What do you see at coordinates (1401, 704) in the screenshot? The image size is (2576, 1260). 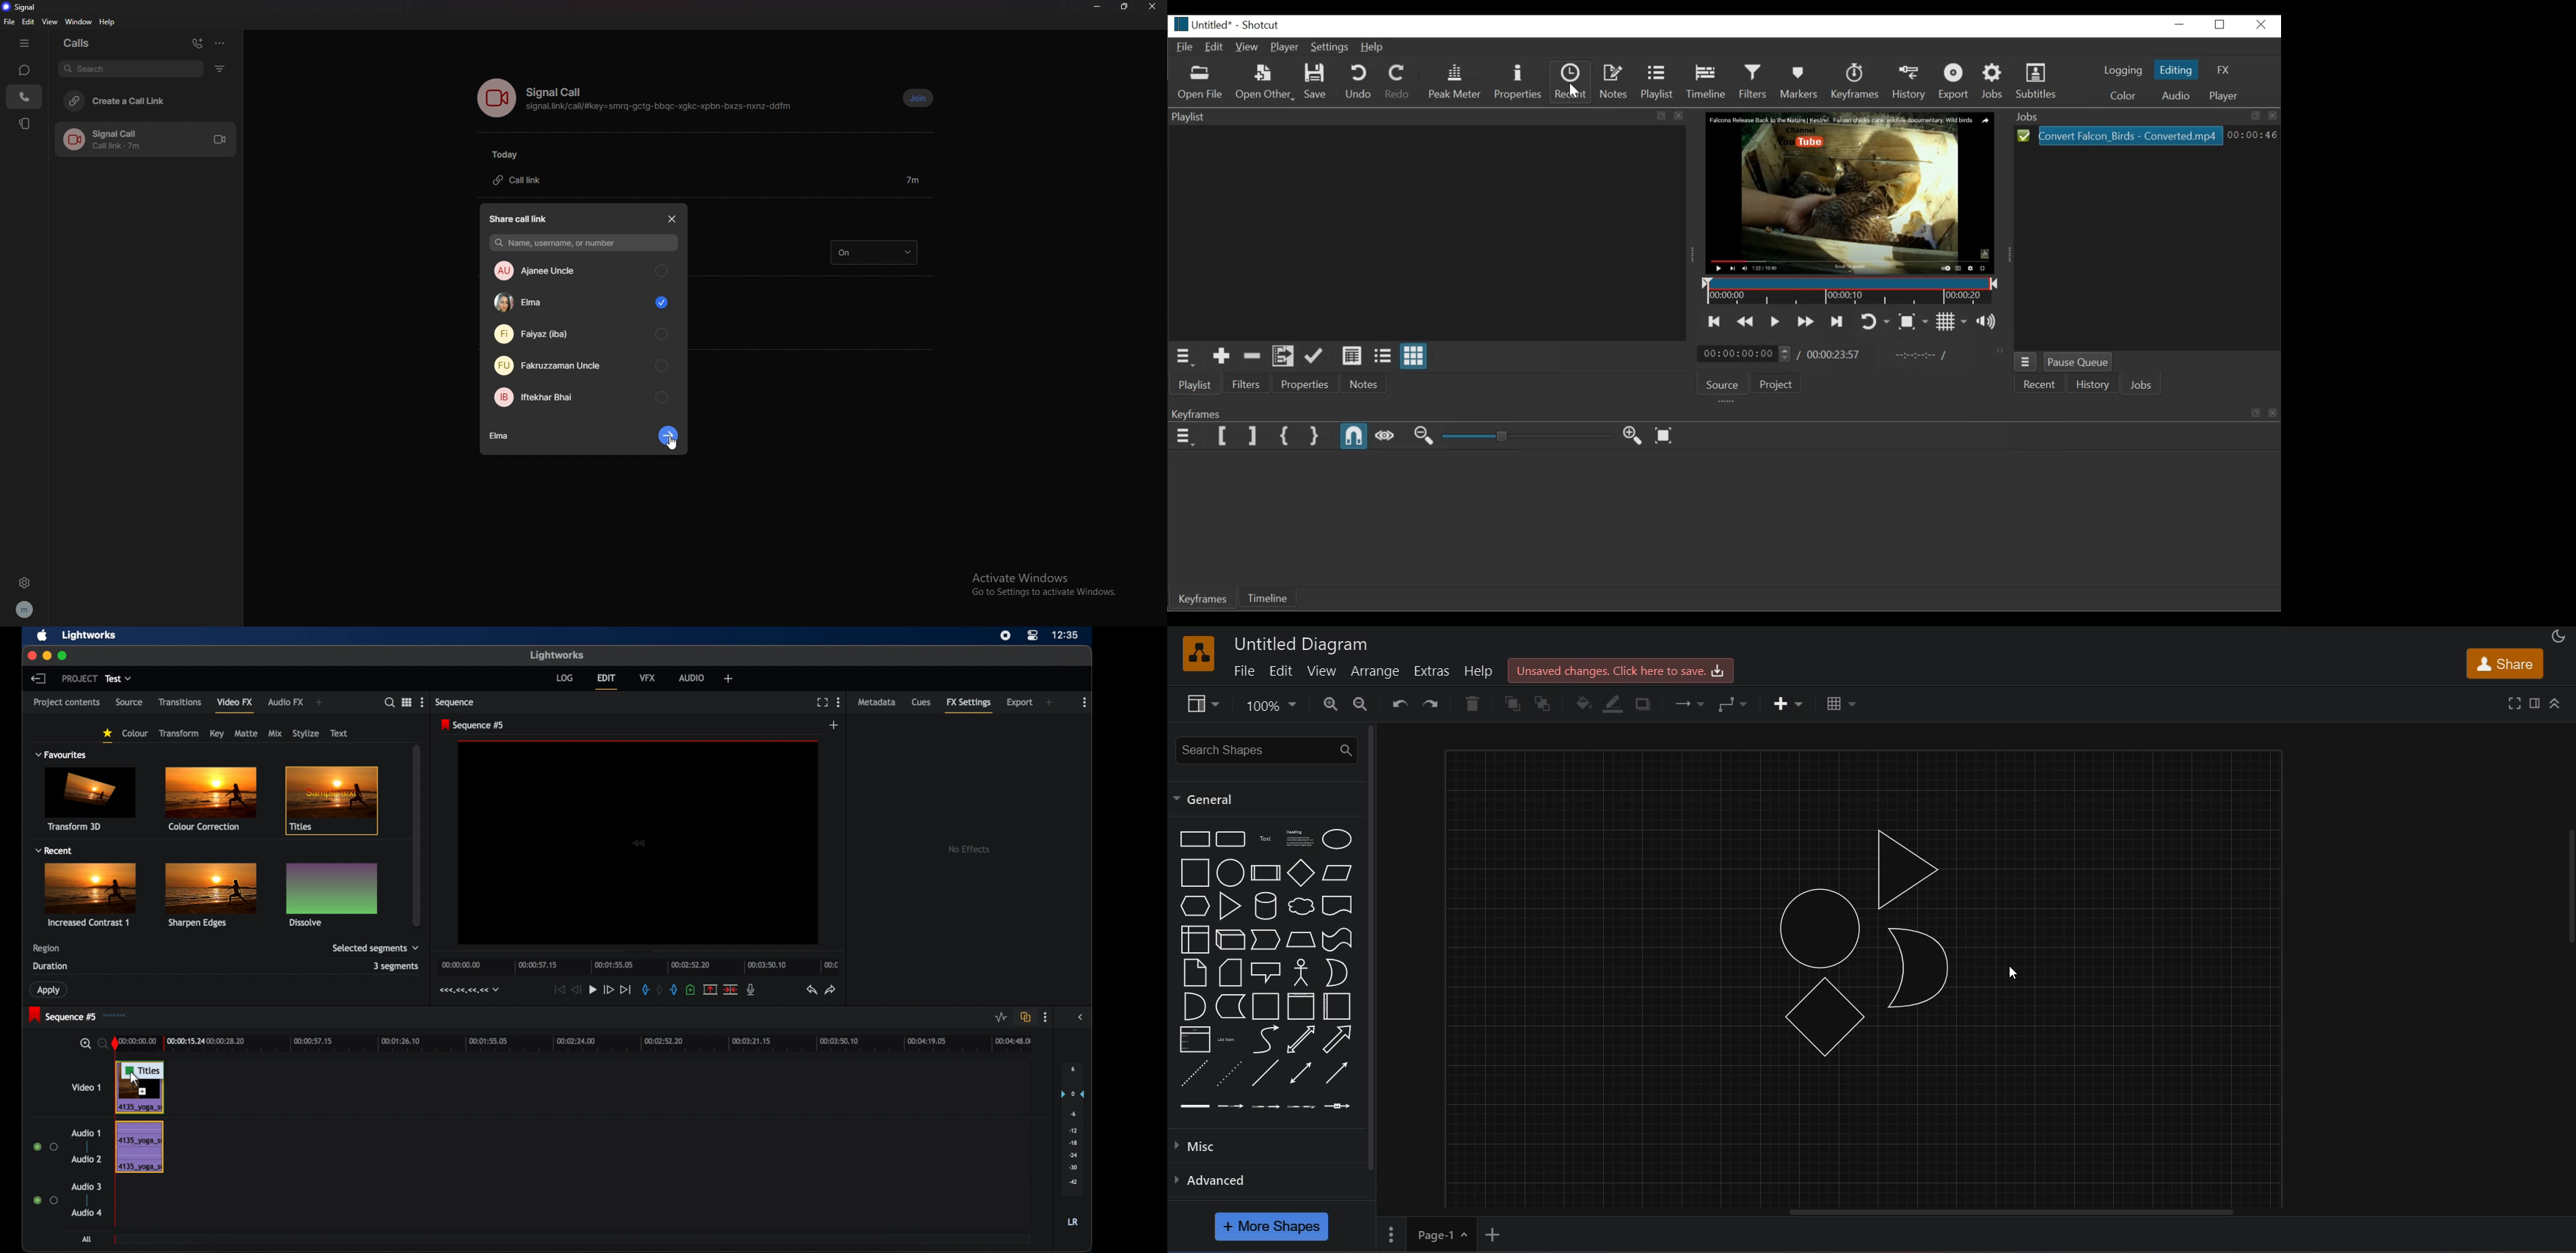 I see `undo` at bounding box center [1401, 704].